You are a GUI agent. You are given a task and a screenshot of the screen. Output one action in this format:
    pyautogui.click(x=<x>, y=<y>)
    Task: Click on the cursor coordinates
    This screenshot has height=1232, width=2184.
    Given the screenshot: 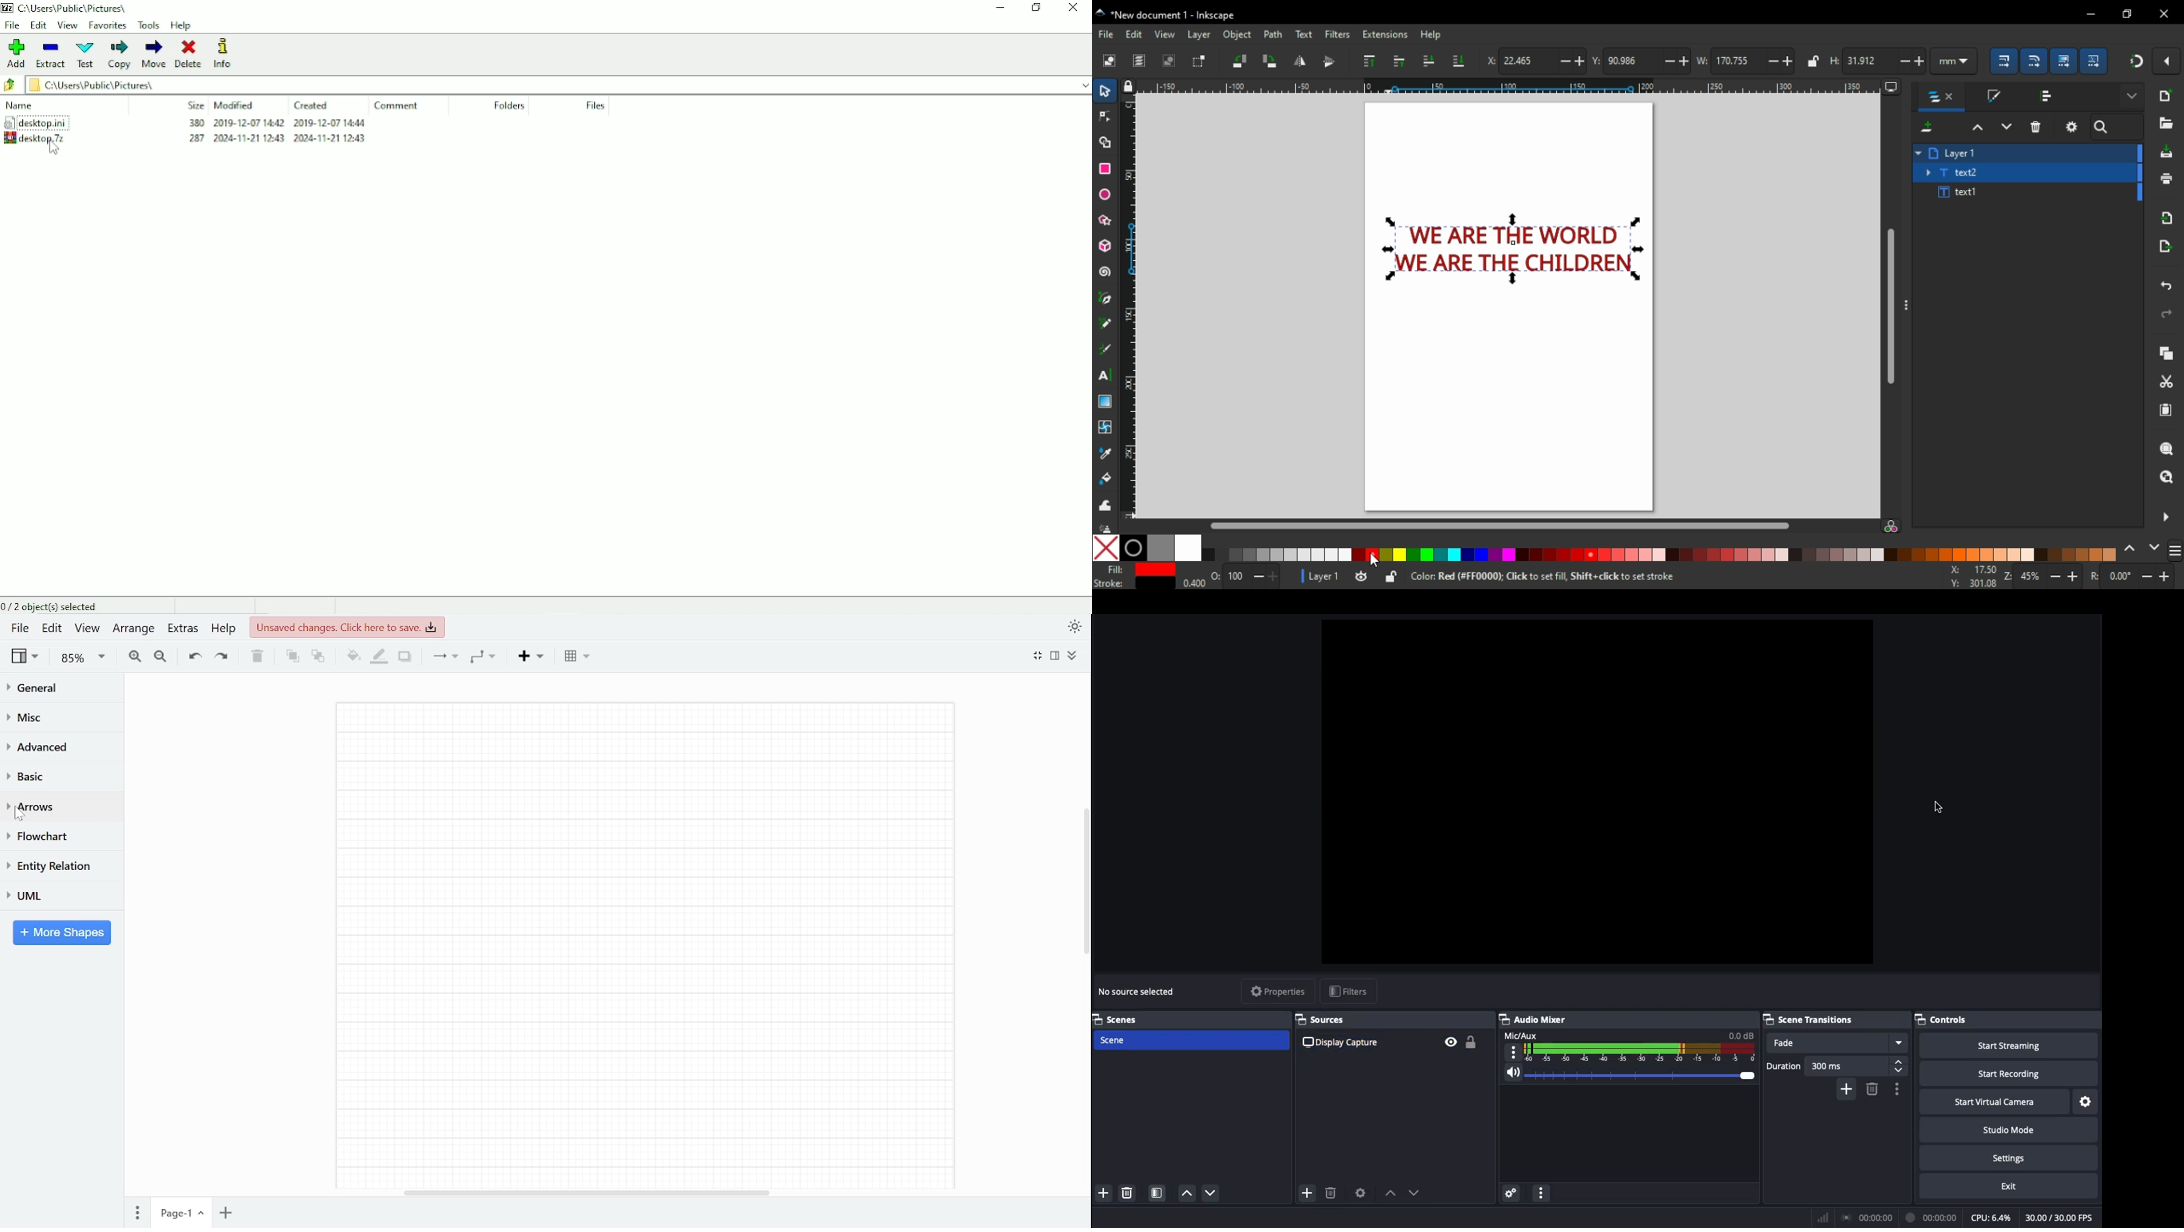 What is the action you would take?
    pyautogui.click(x=1975, y=577)
    